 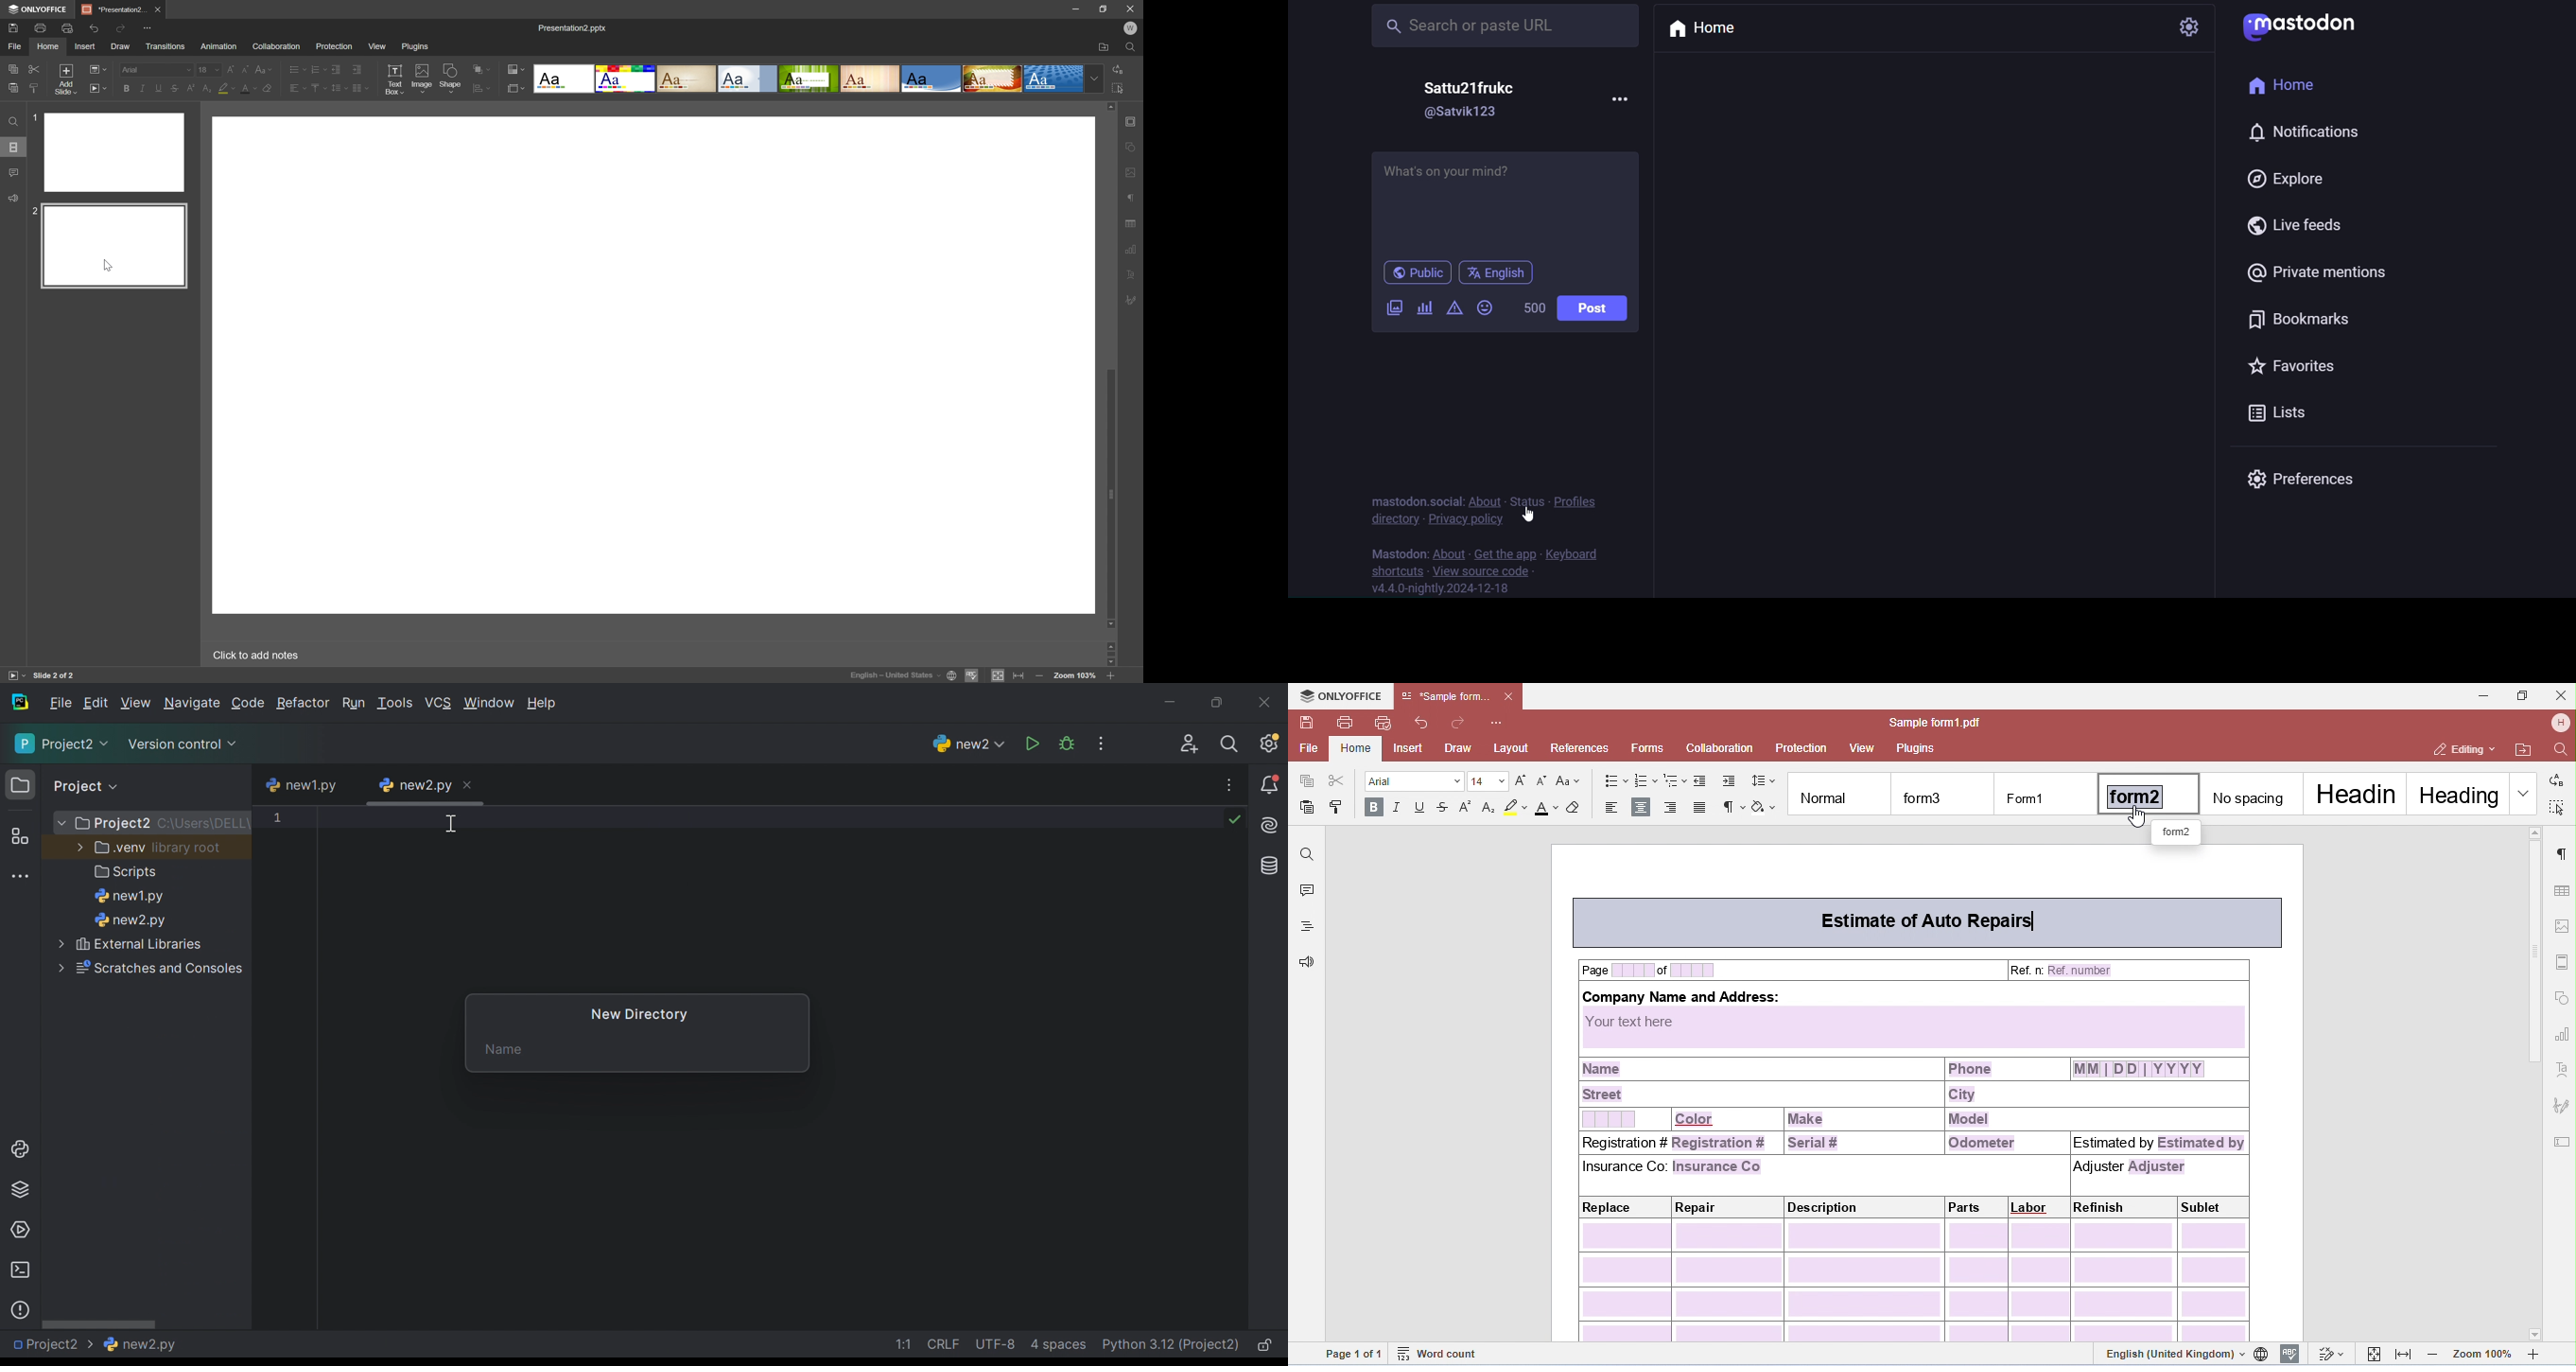 What do you see at coordinates (277, 46) in the screenshot?
I see `Collaboration` at bounding box center [277, 46].